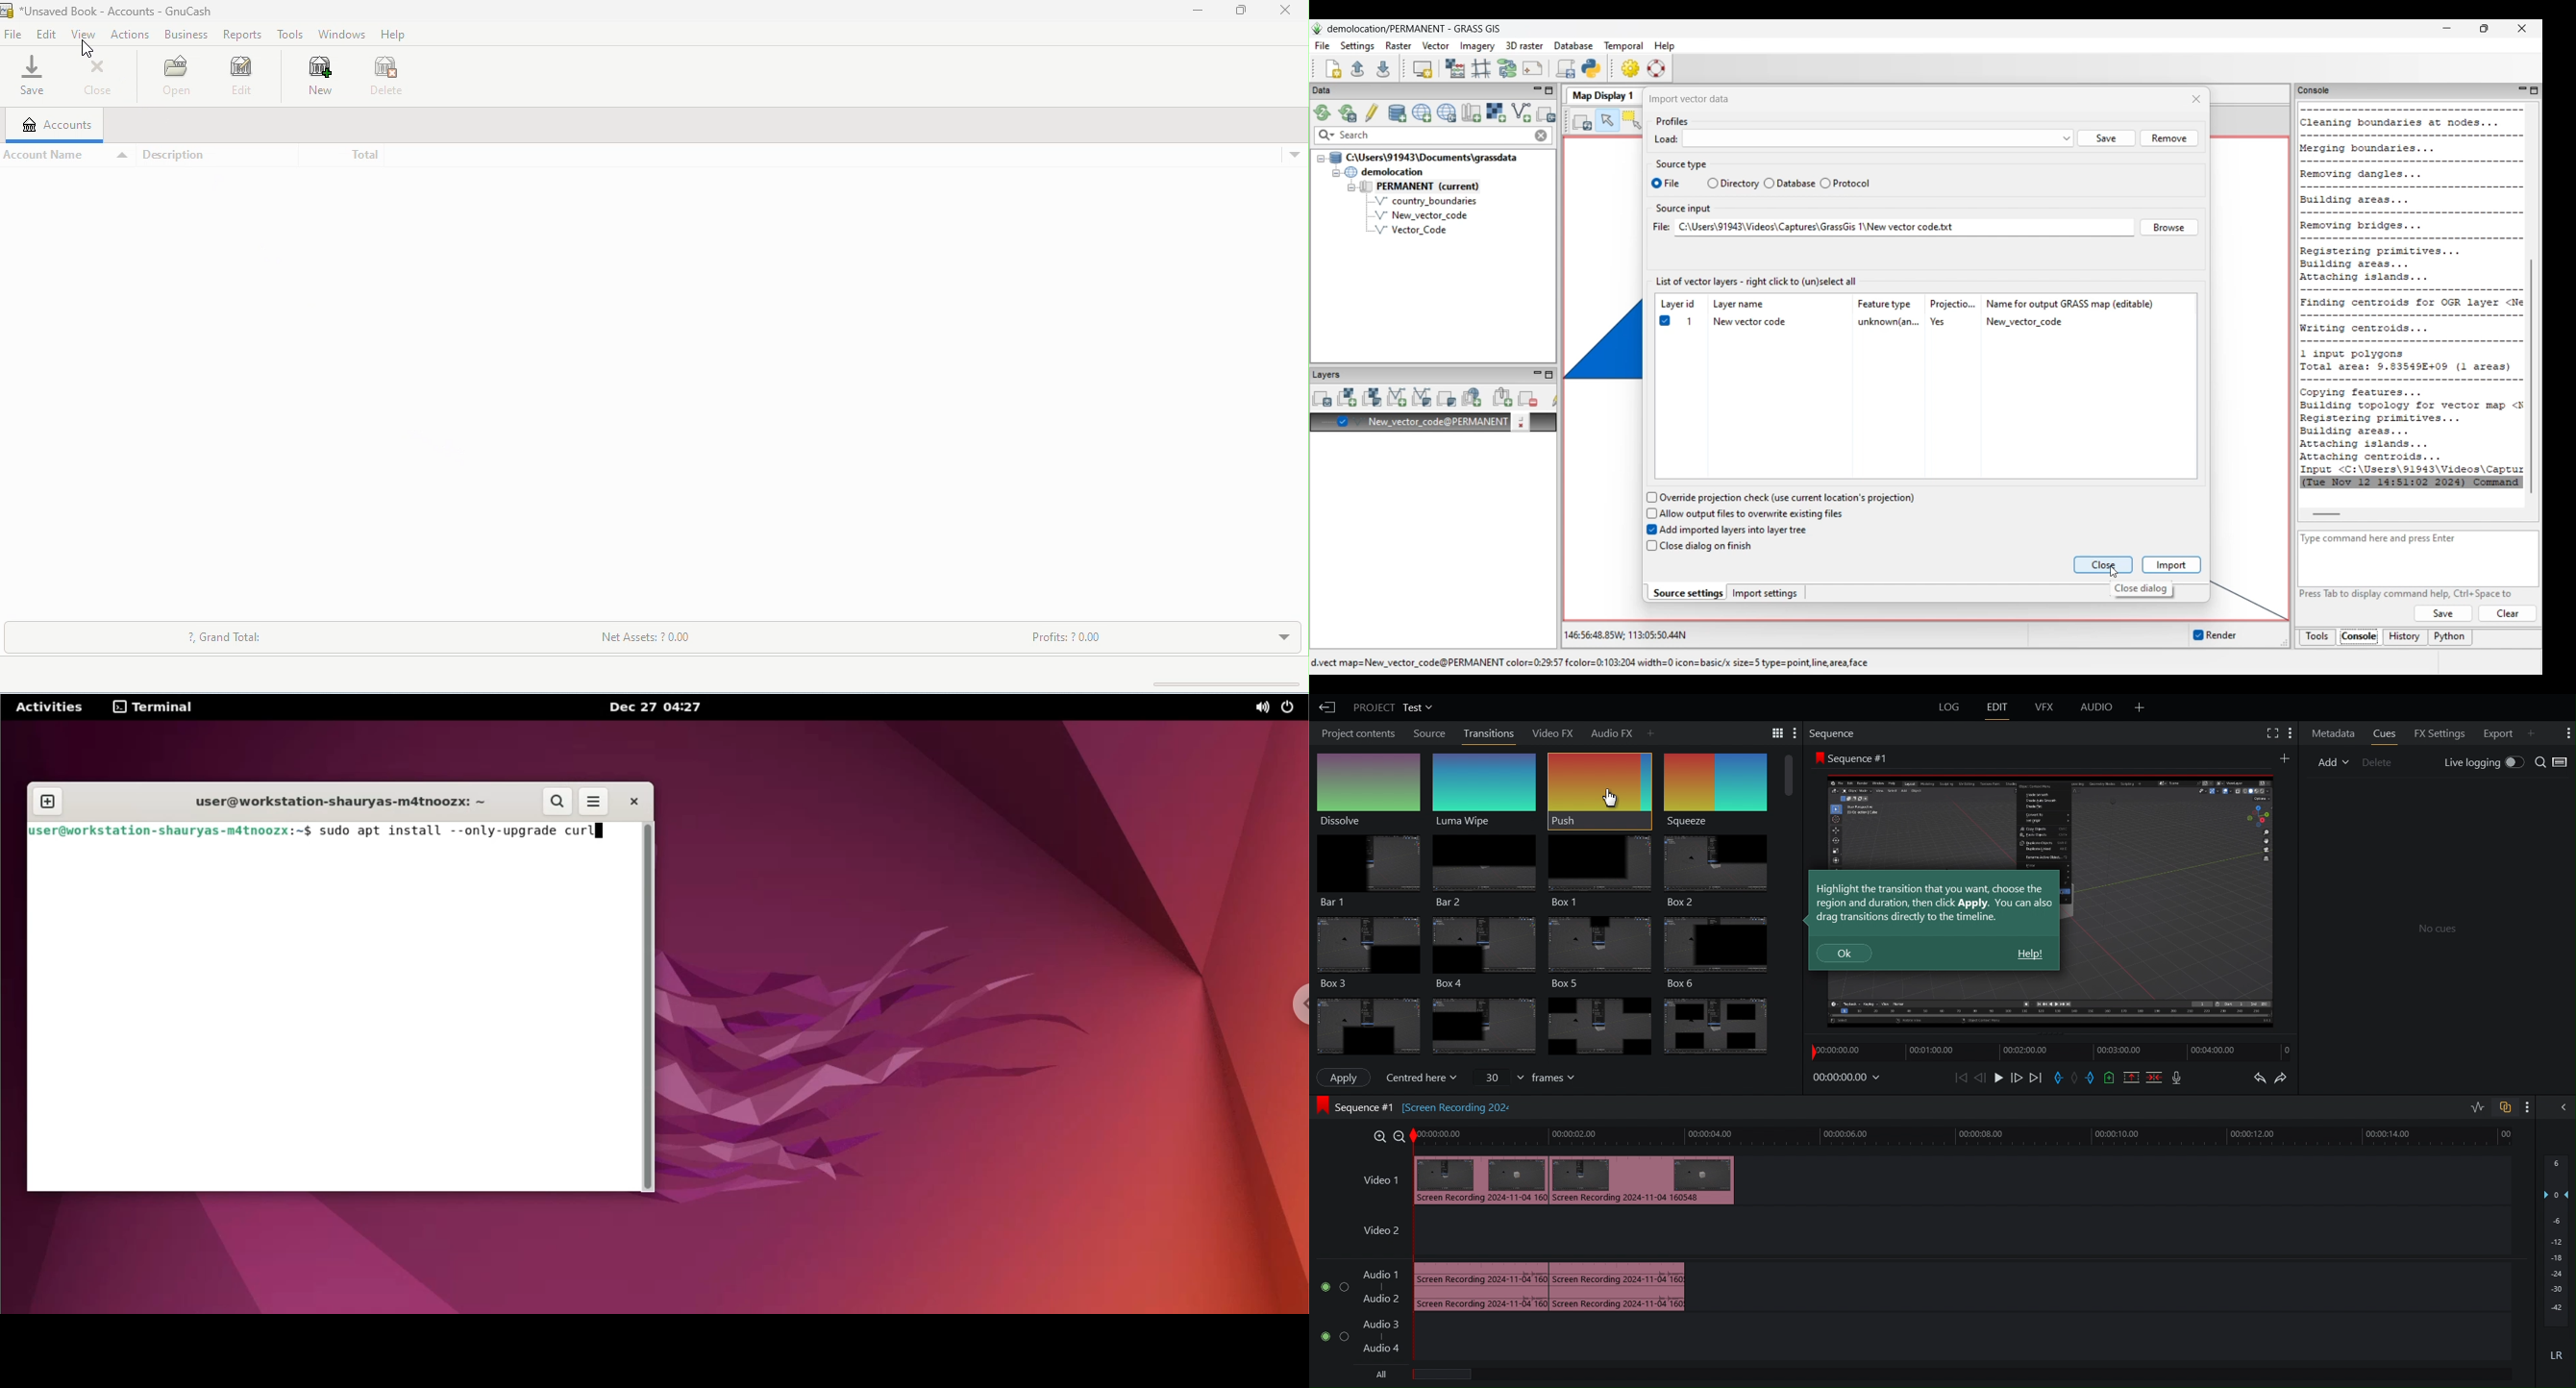  Describe the element at coordinates (110, 12) in the screenshot. I see `title` at that location.